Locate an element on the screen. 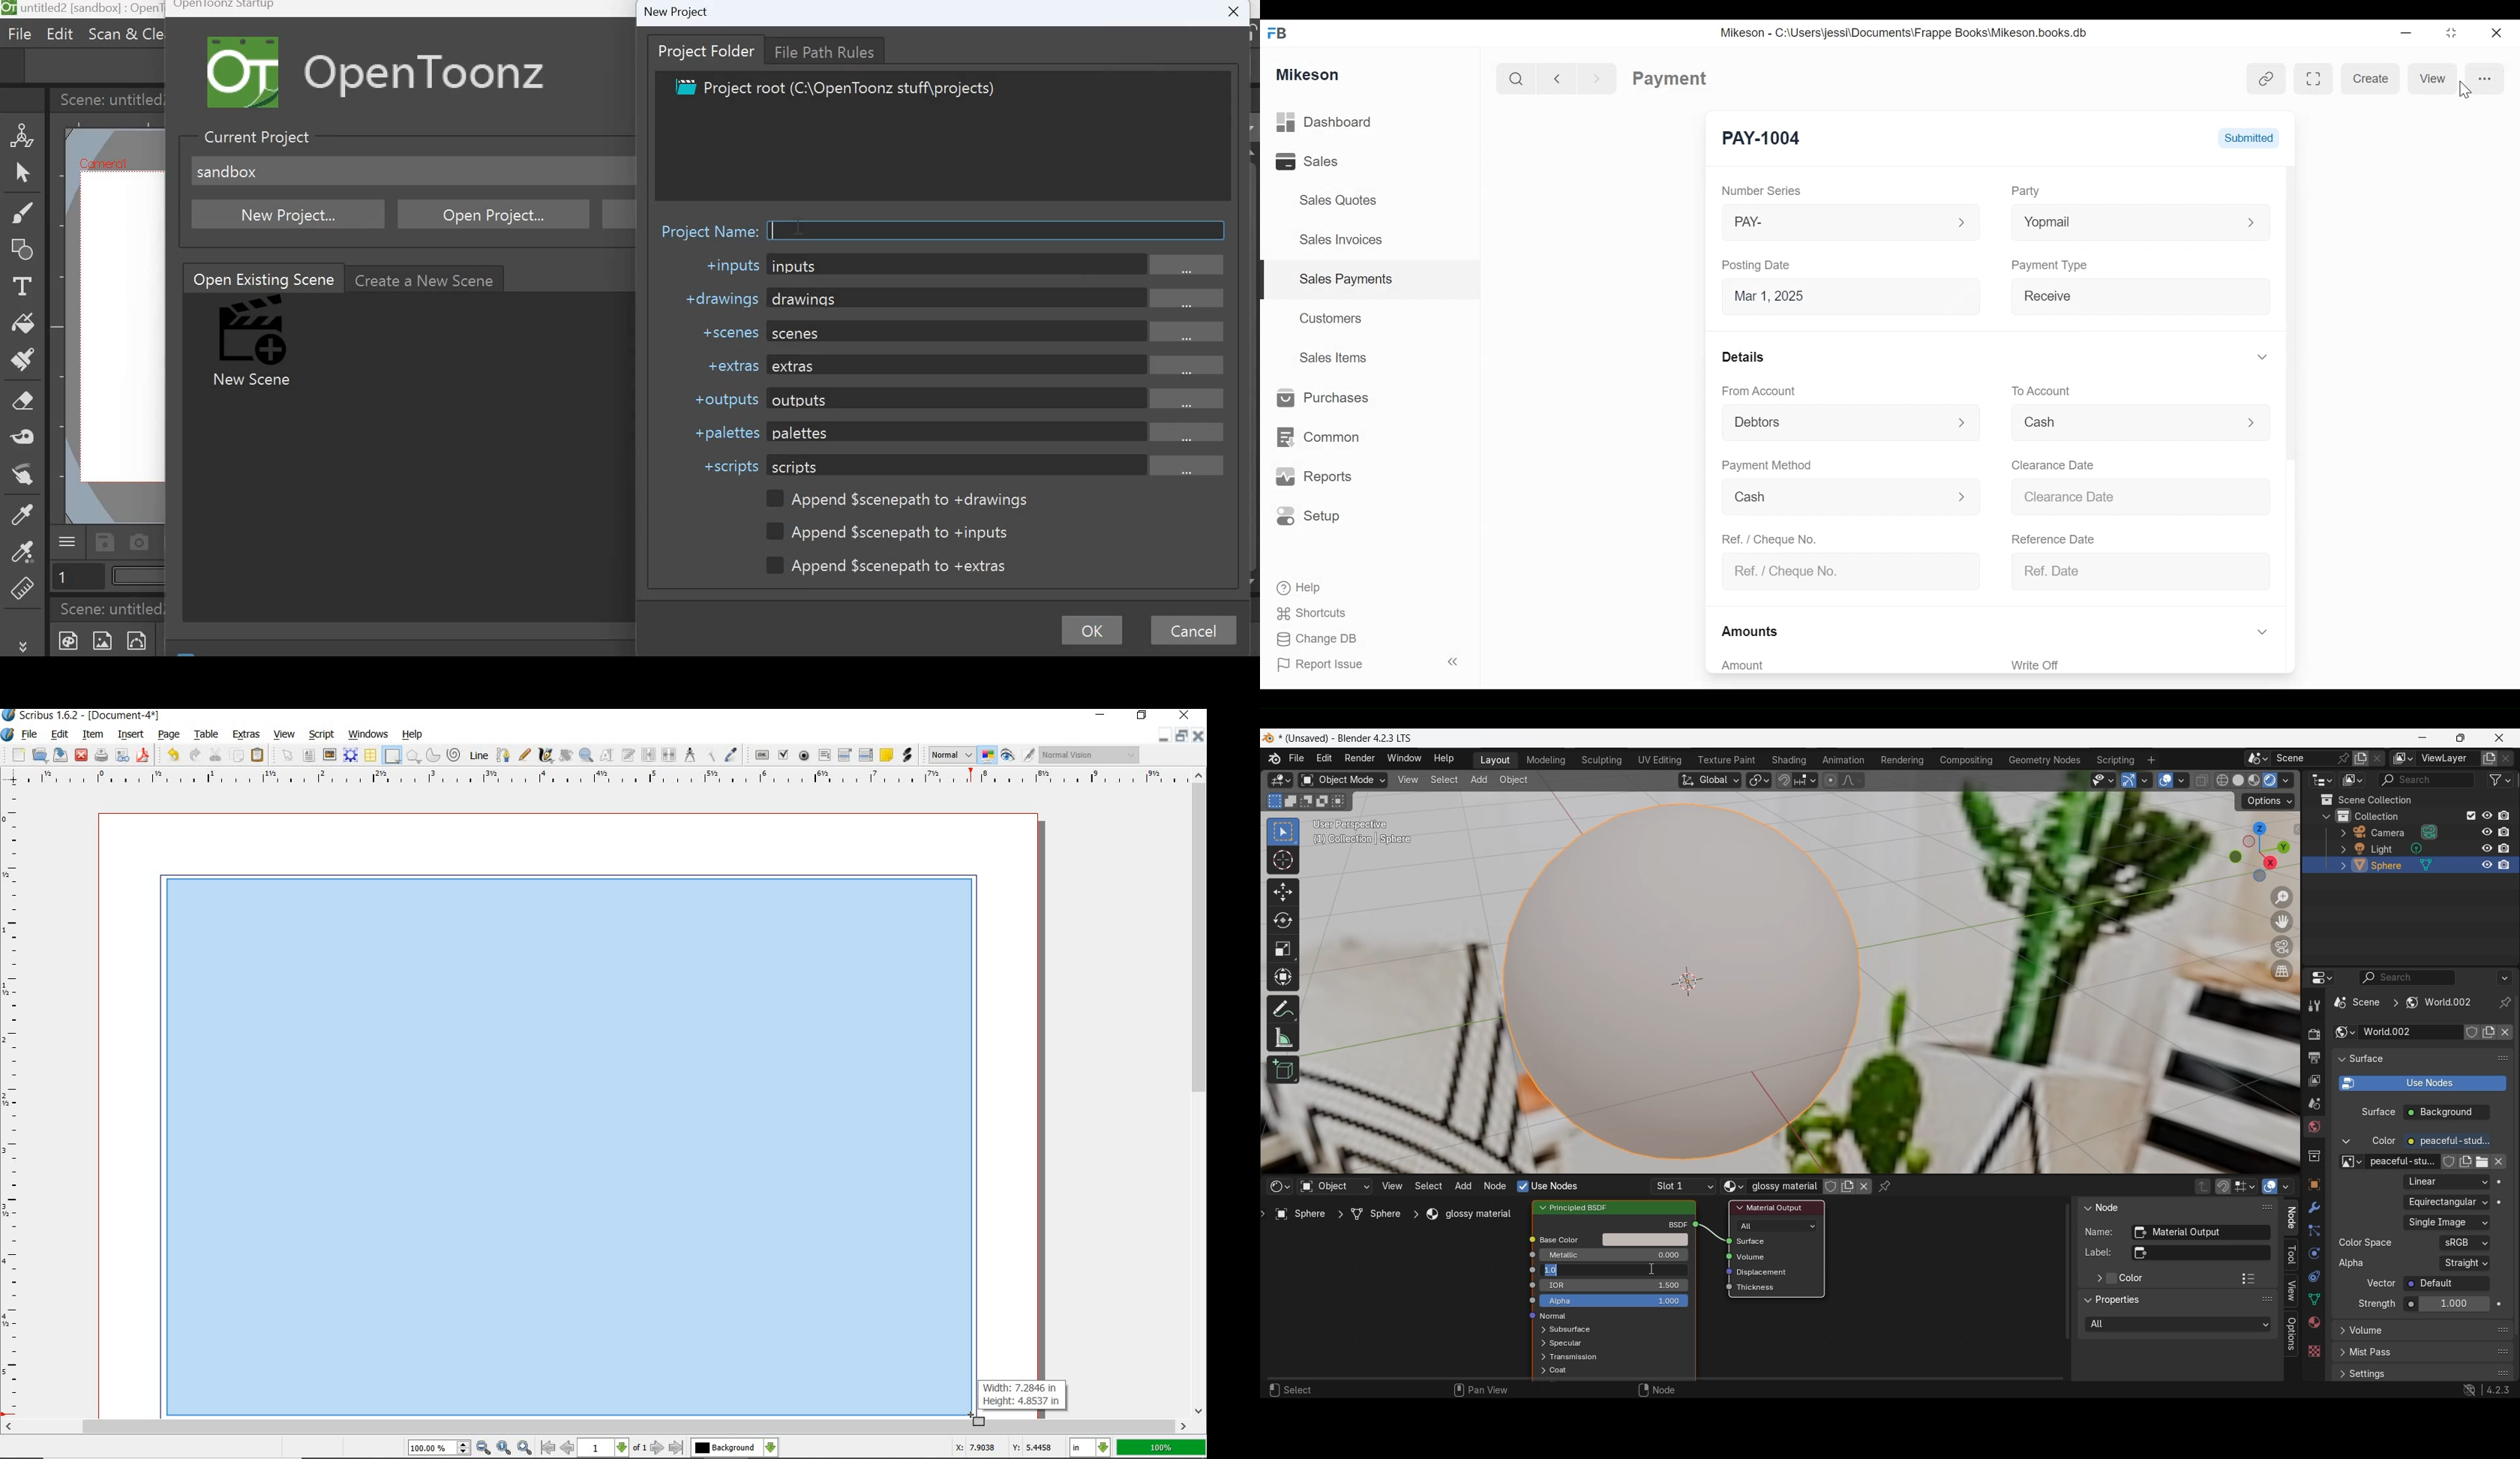 The height and width of the screenshot is (1484, 2520). Logo is located at coordinates (247, 72).